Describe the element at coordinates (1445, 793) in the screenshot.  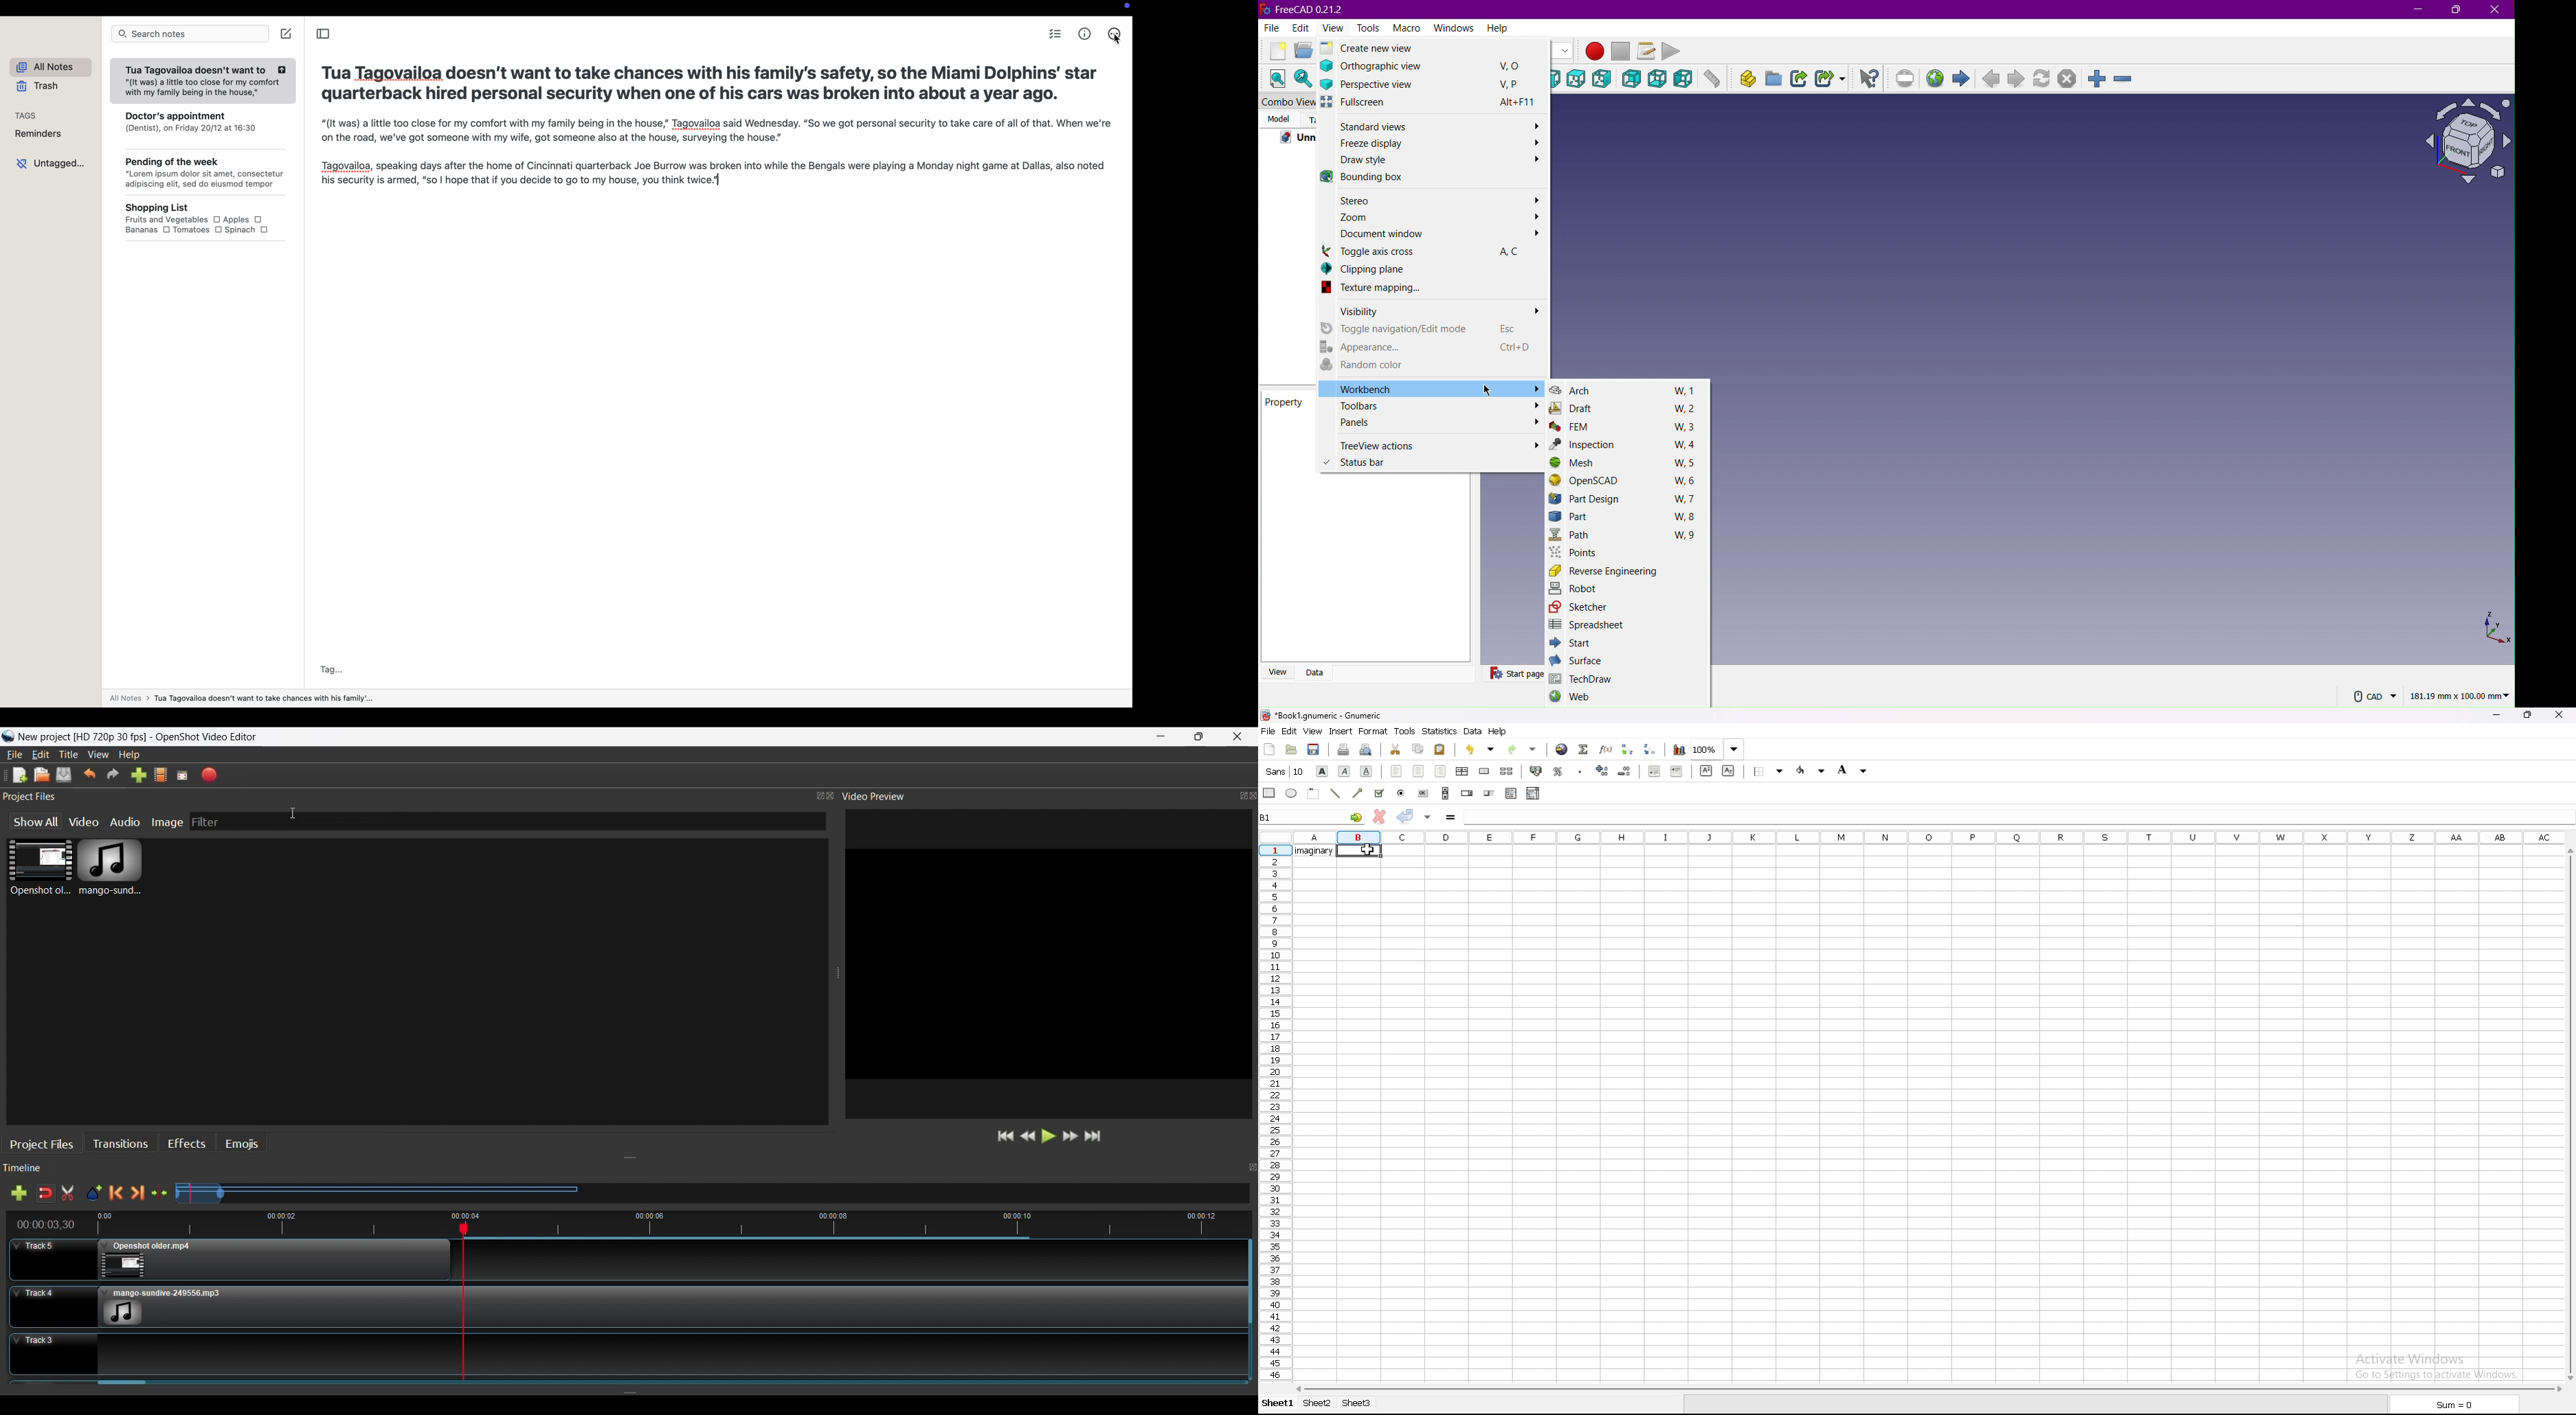
I see `scroll bar` at that location.